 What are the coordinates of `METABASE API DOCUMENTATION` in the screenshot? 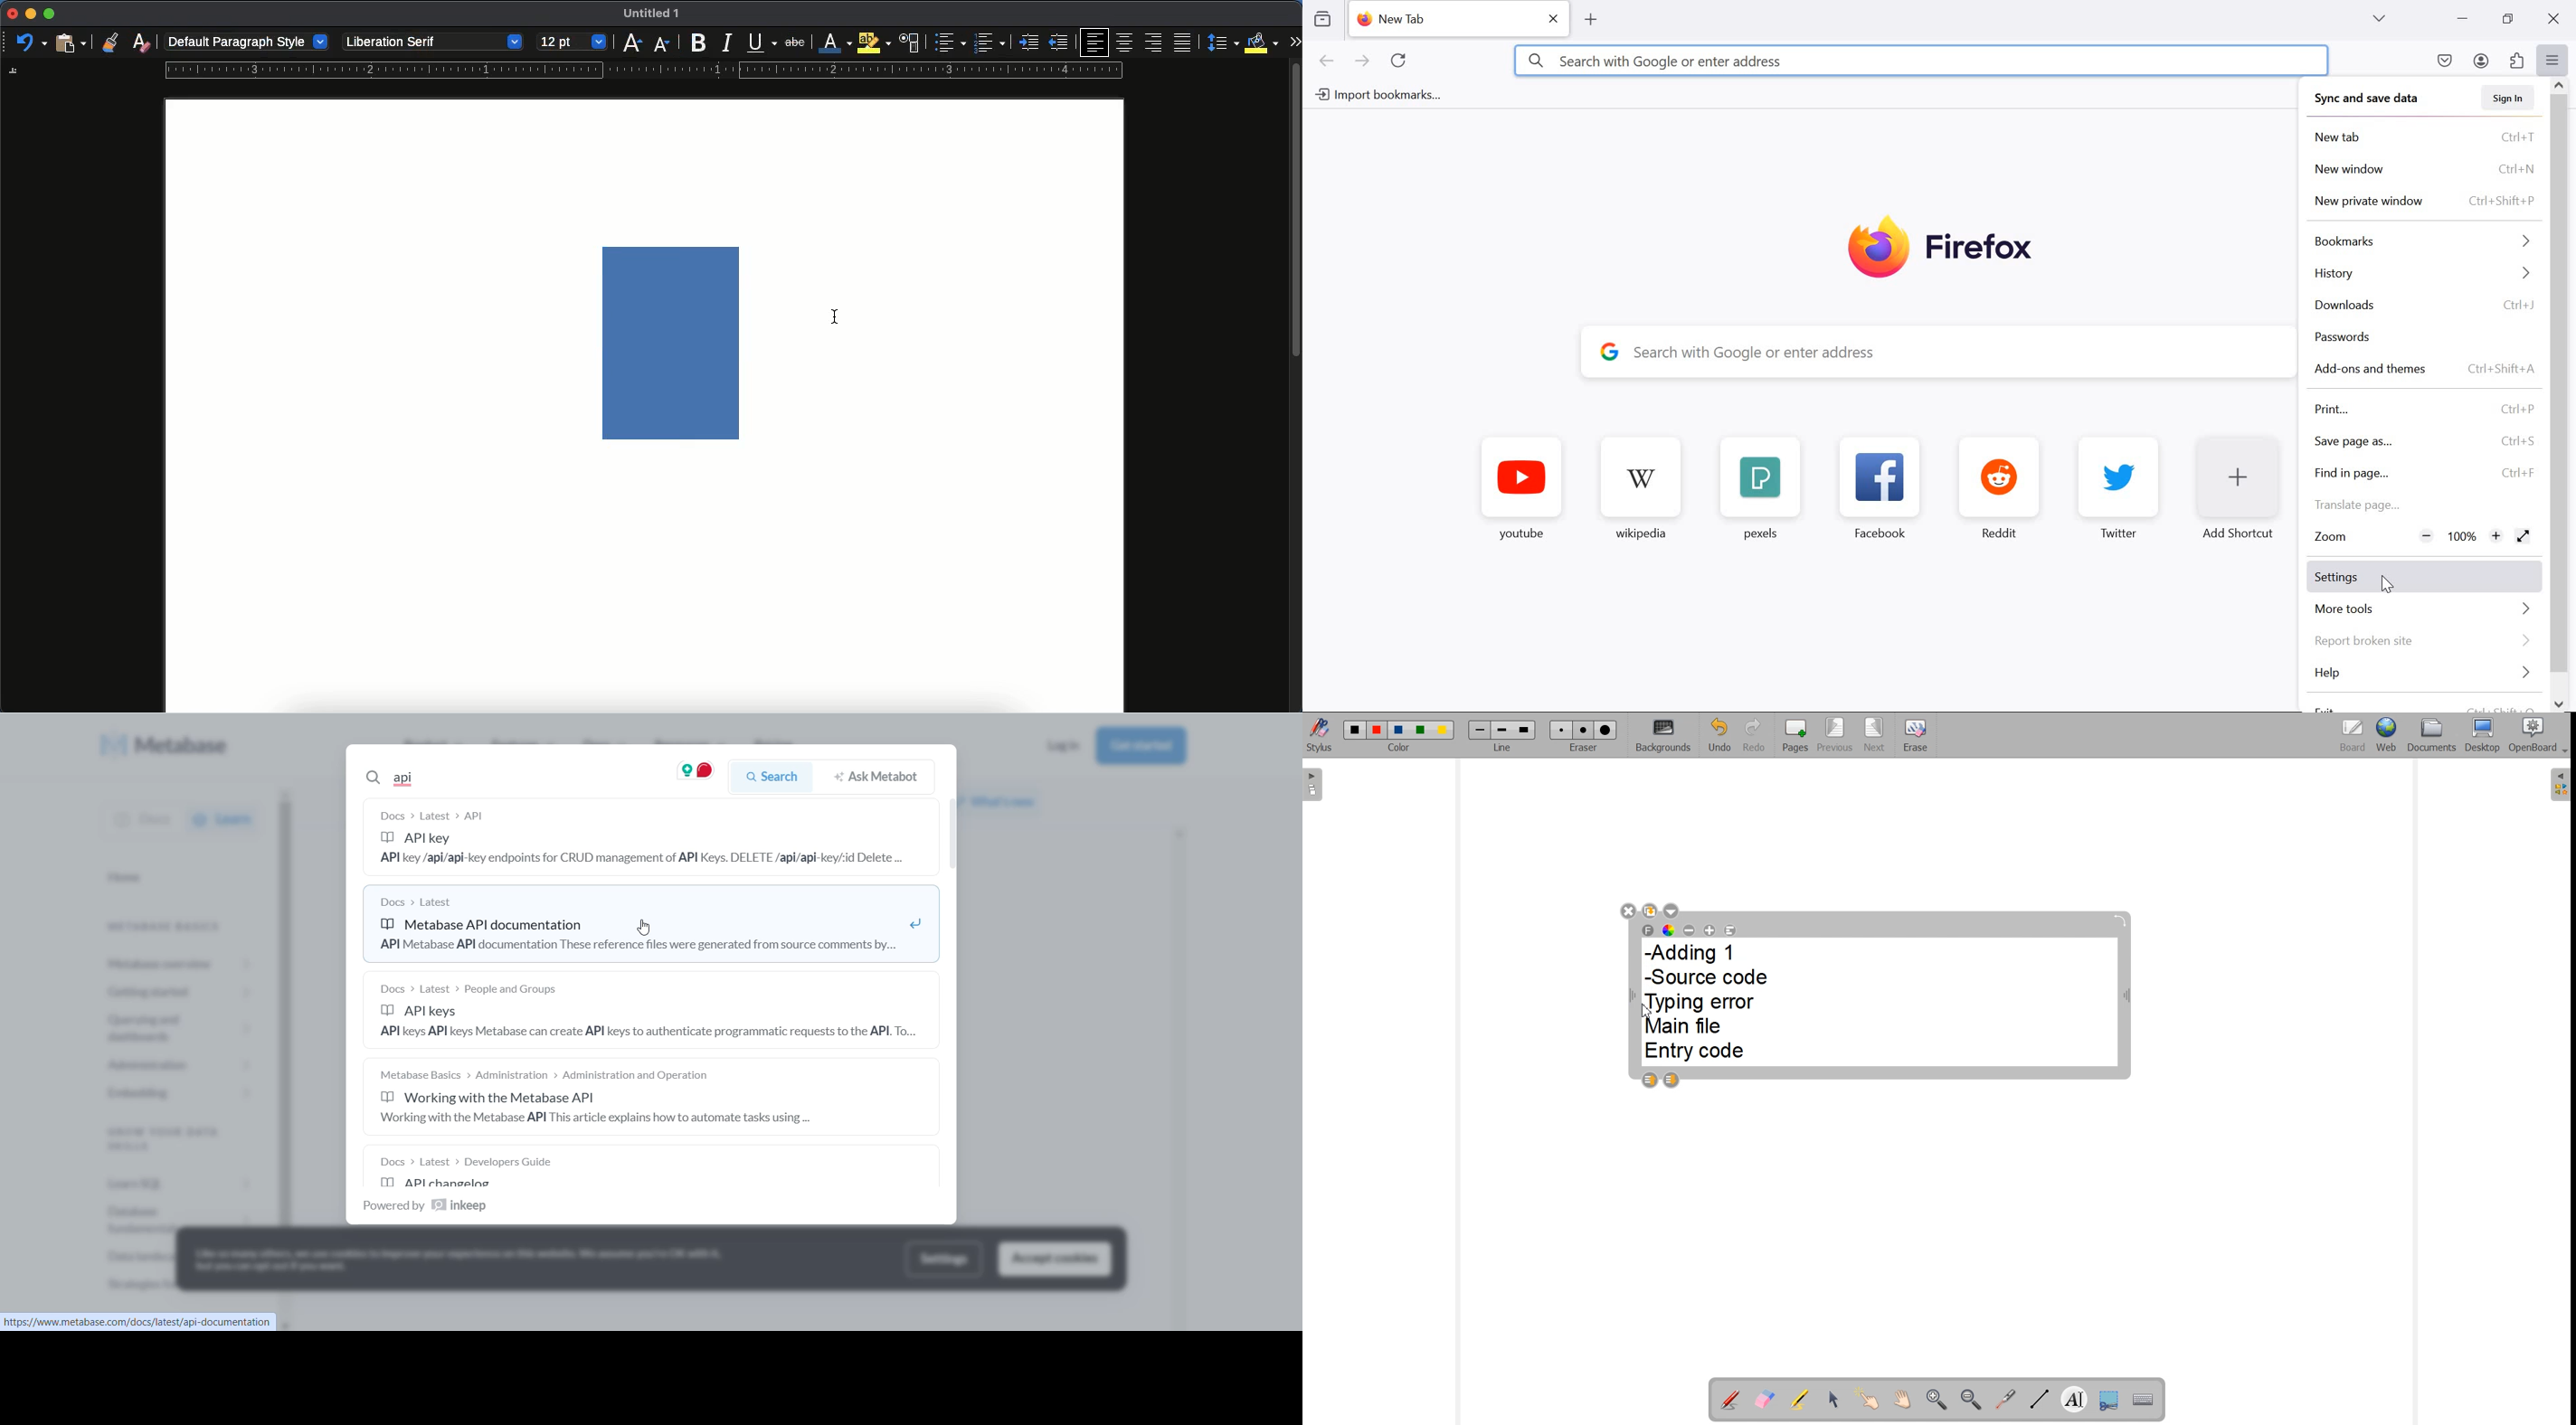 It's located at (644, 925).